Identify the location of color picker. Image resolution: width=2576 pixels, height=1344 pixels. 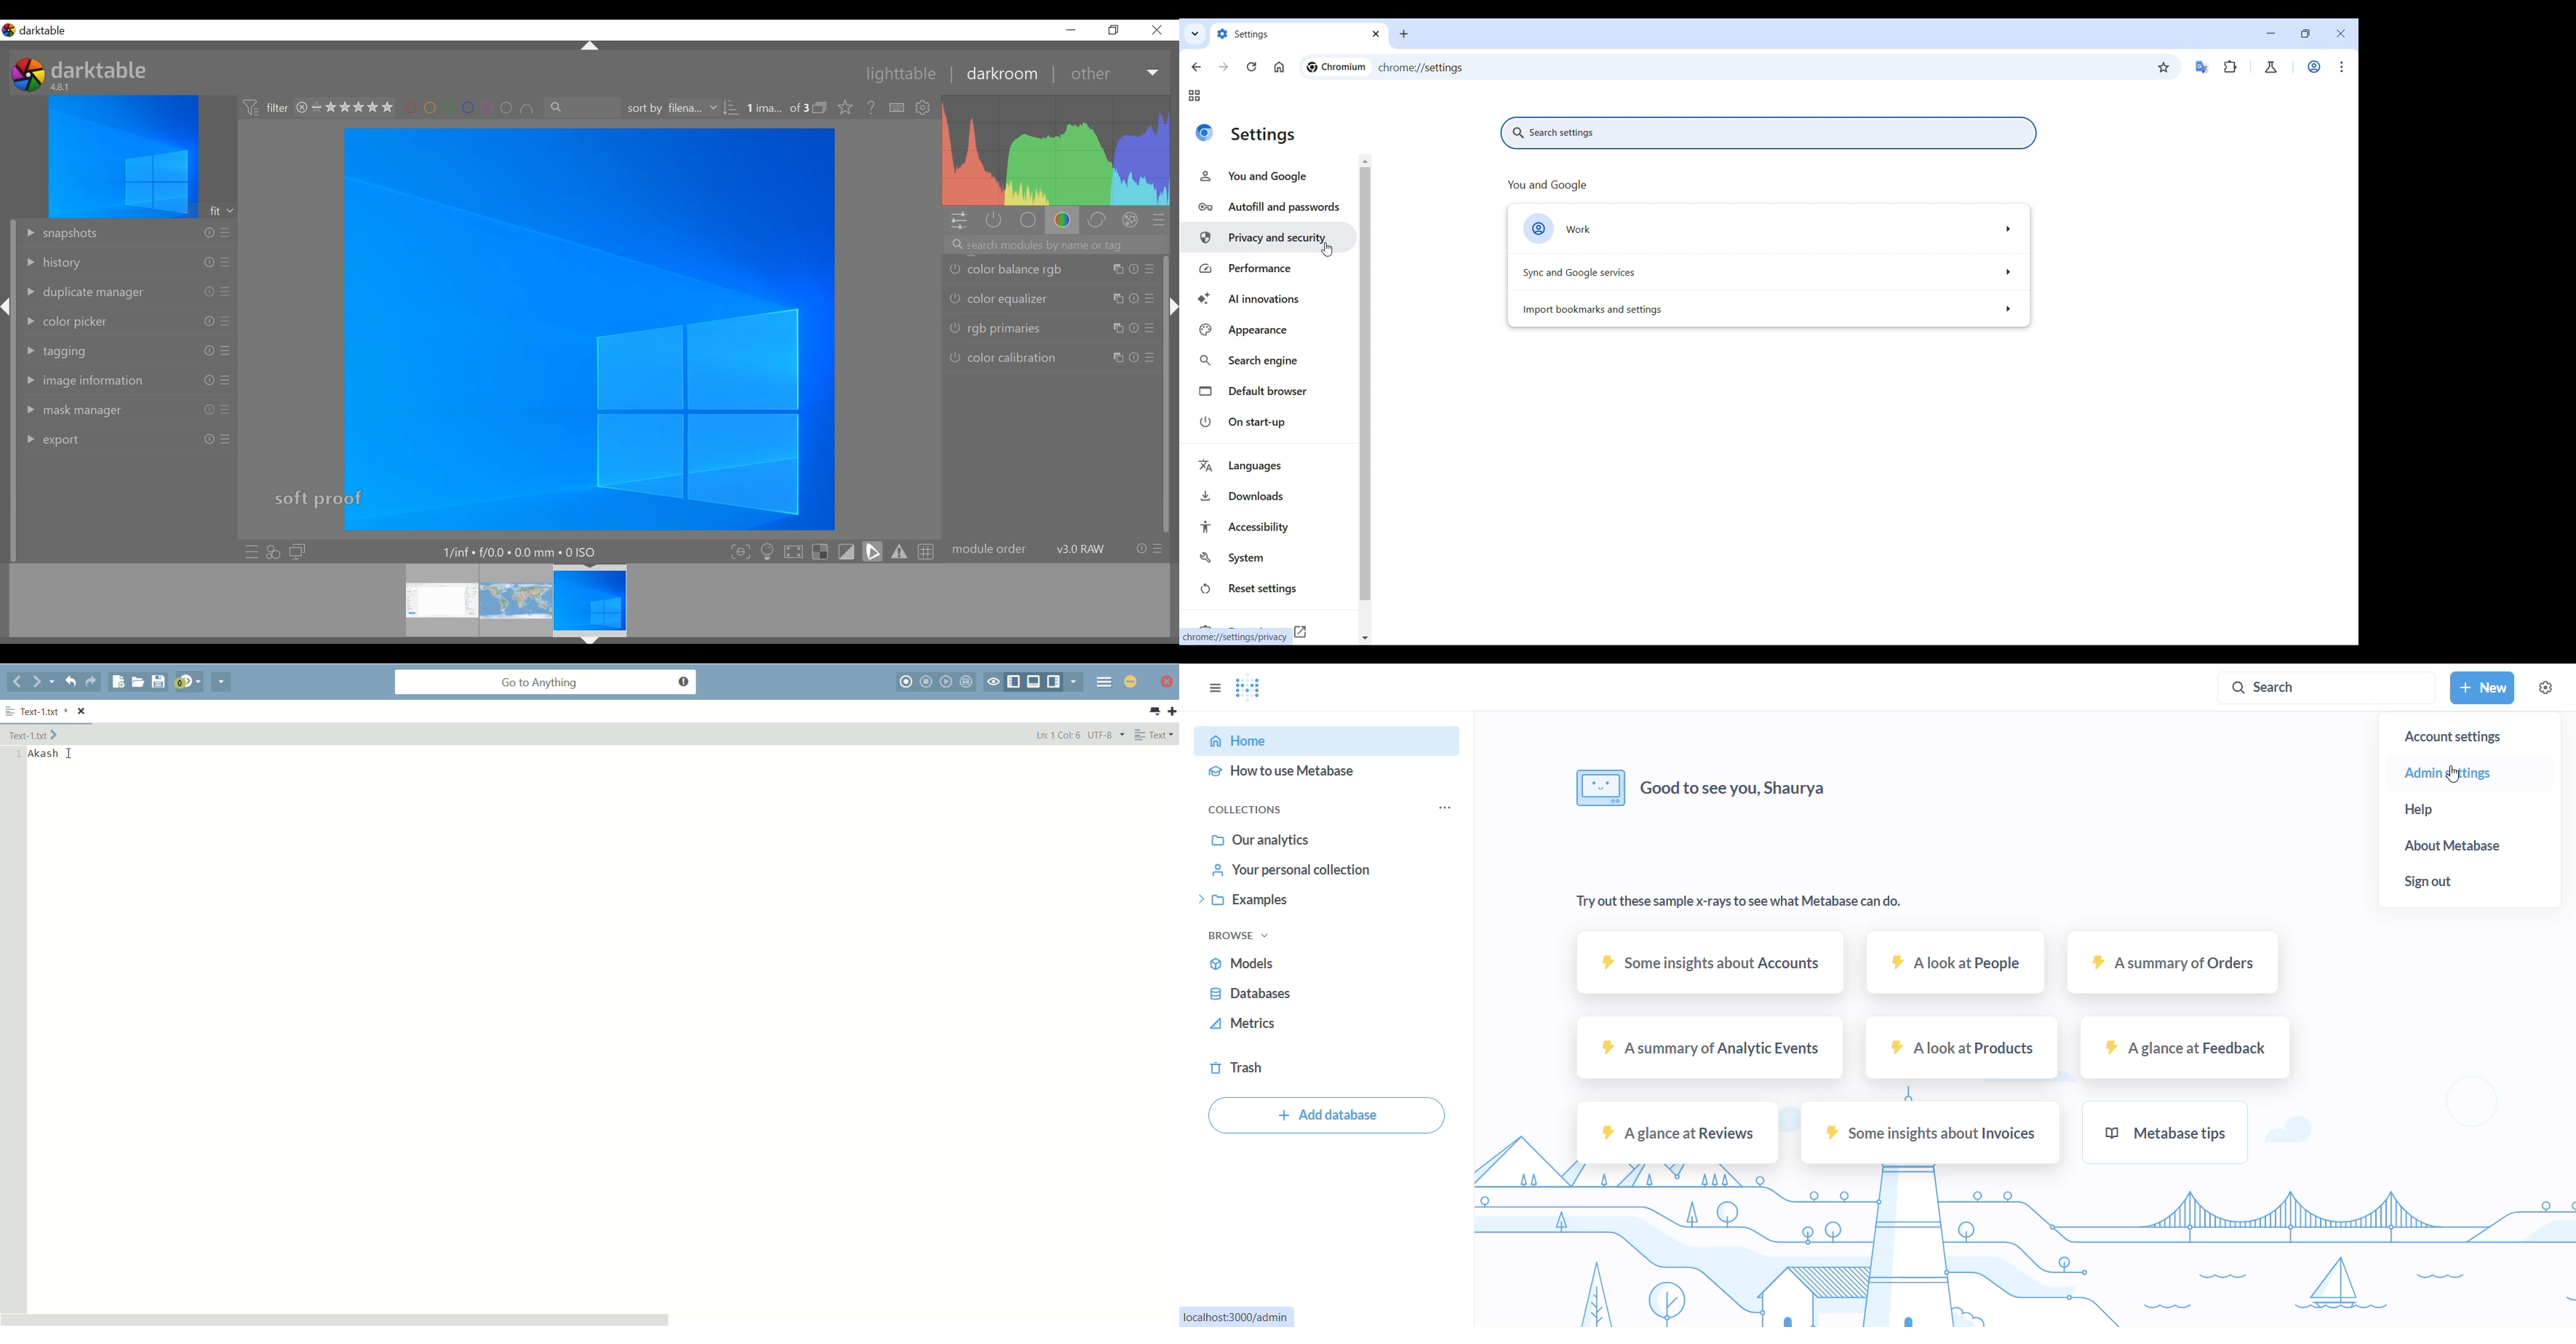
(66, 323).